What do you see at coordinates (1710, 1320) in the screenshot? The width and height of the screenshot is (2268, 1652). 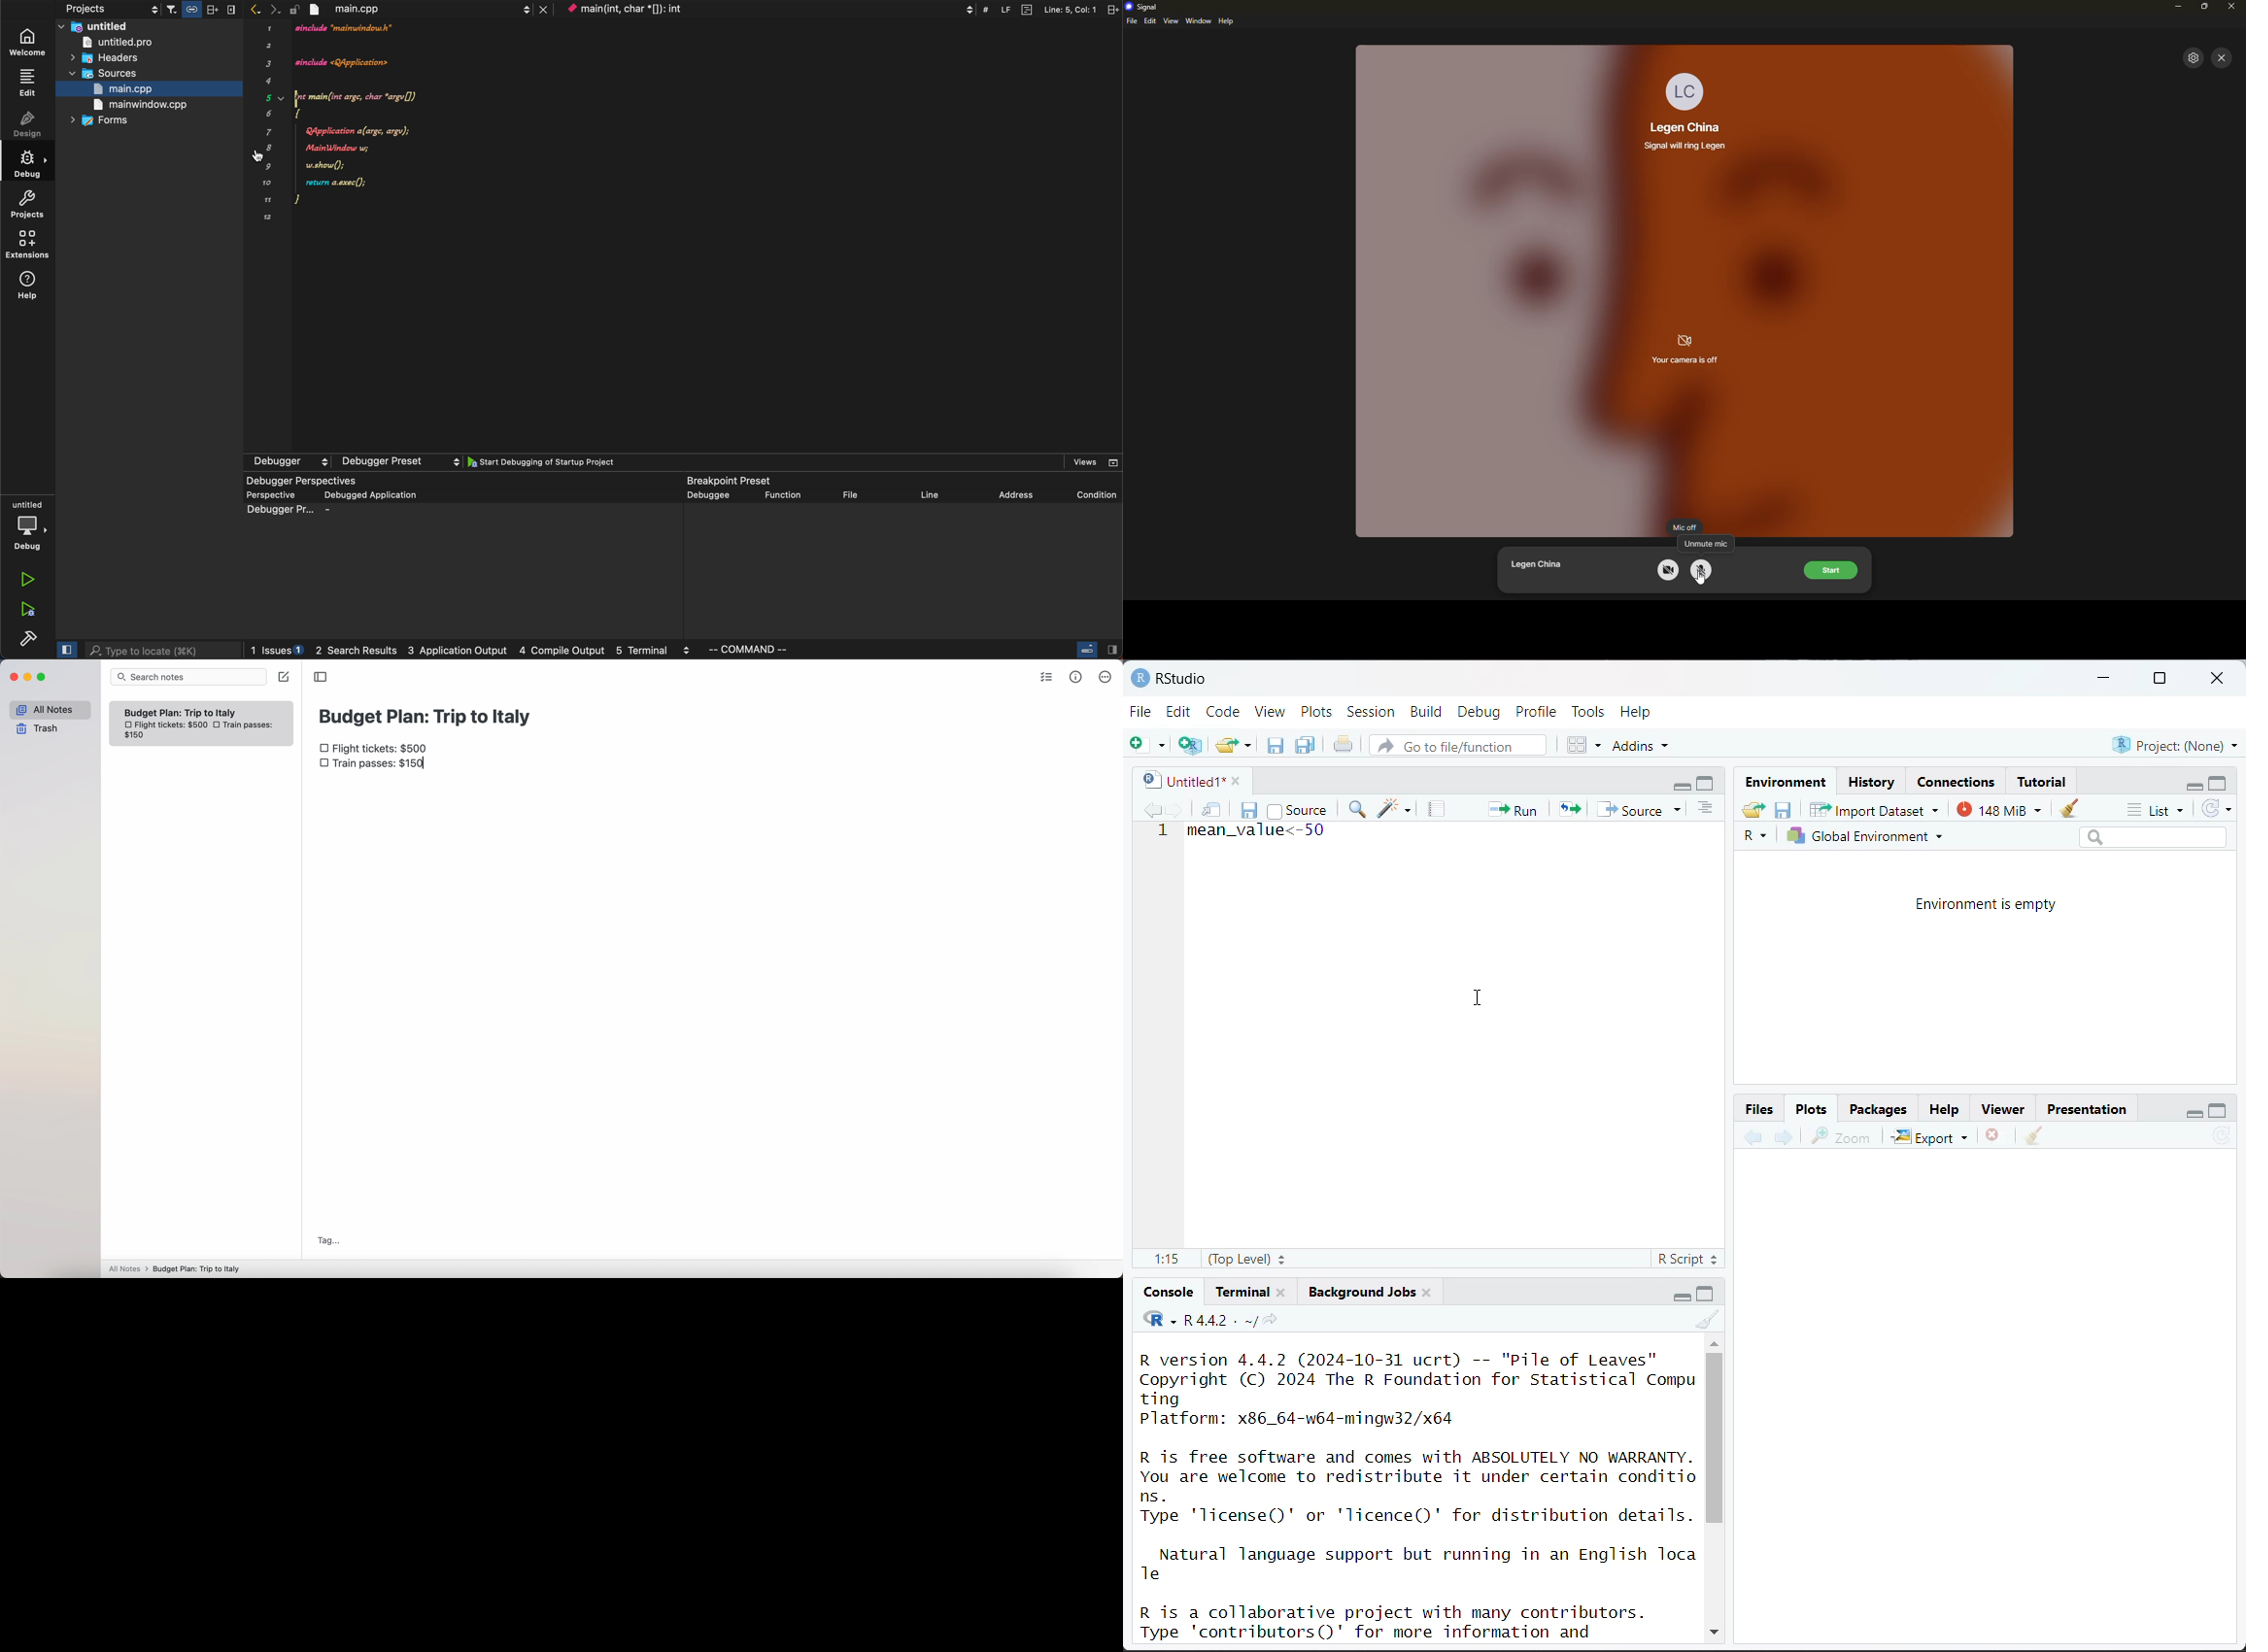 I see `clear console` at bounding box center [1710, 1320].